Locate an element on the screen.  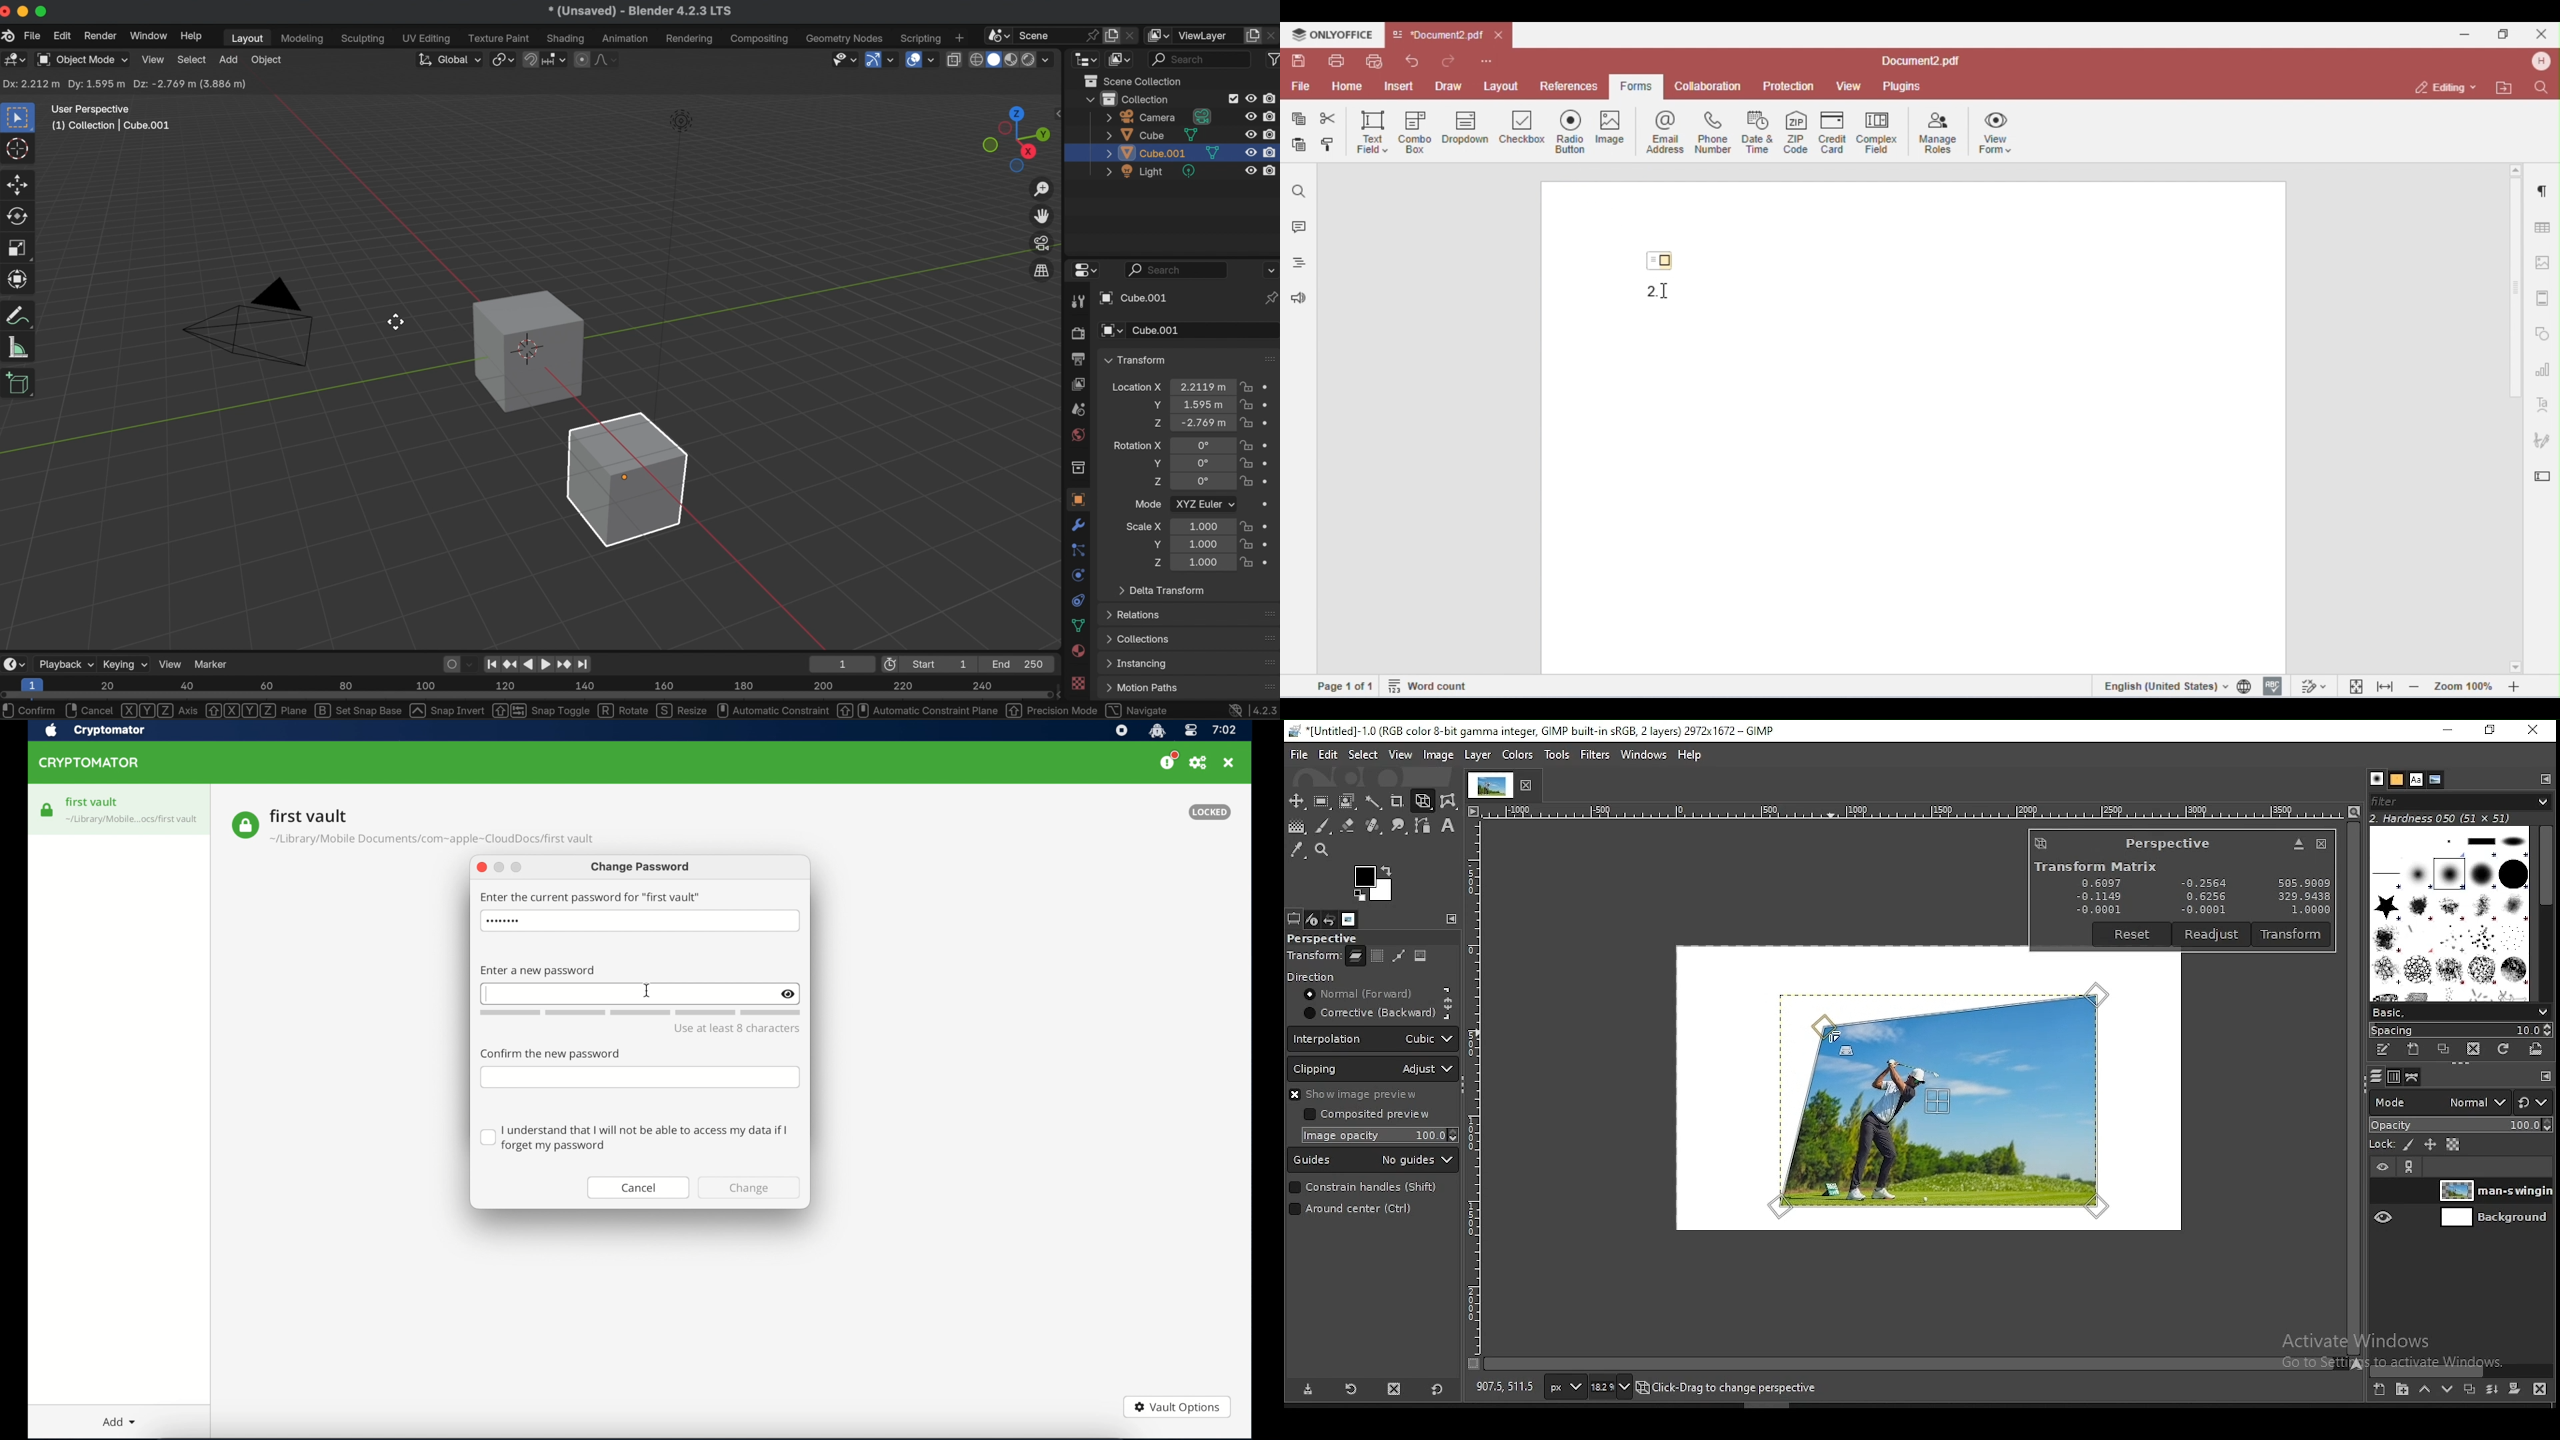
channels is located at coordinates (2392, 1078).